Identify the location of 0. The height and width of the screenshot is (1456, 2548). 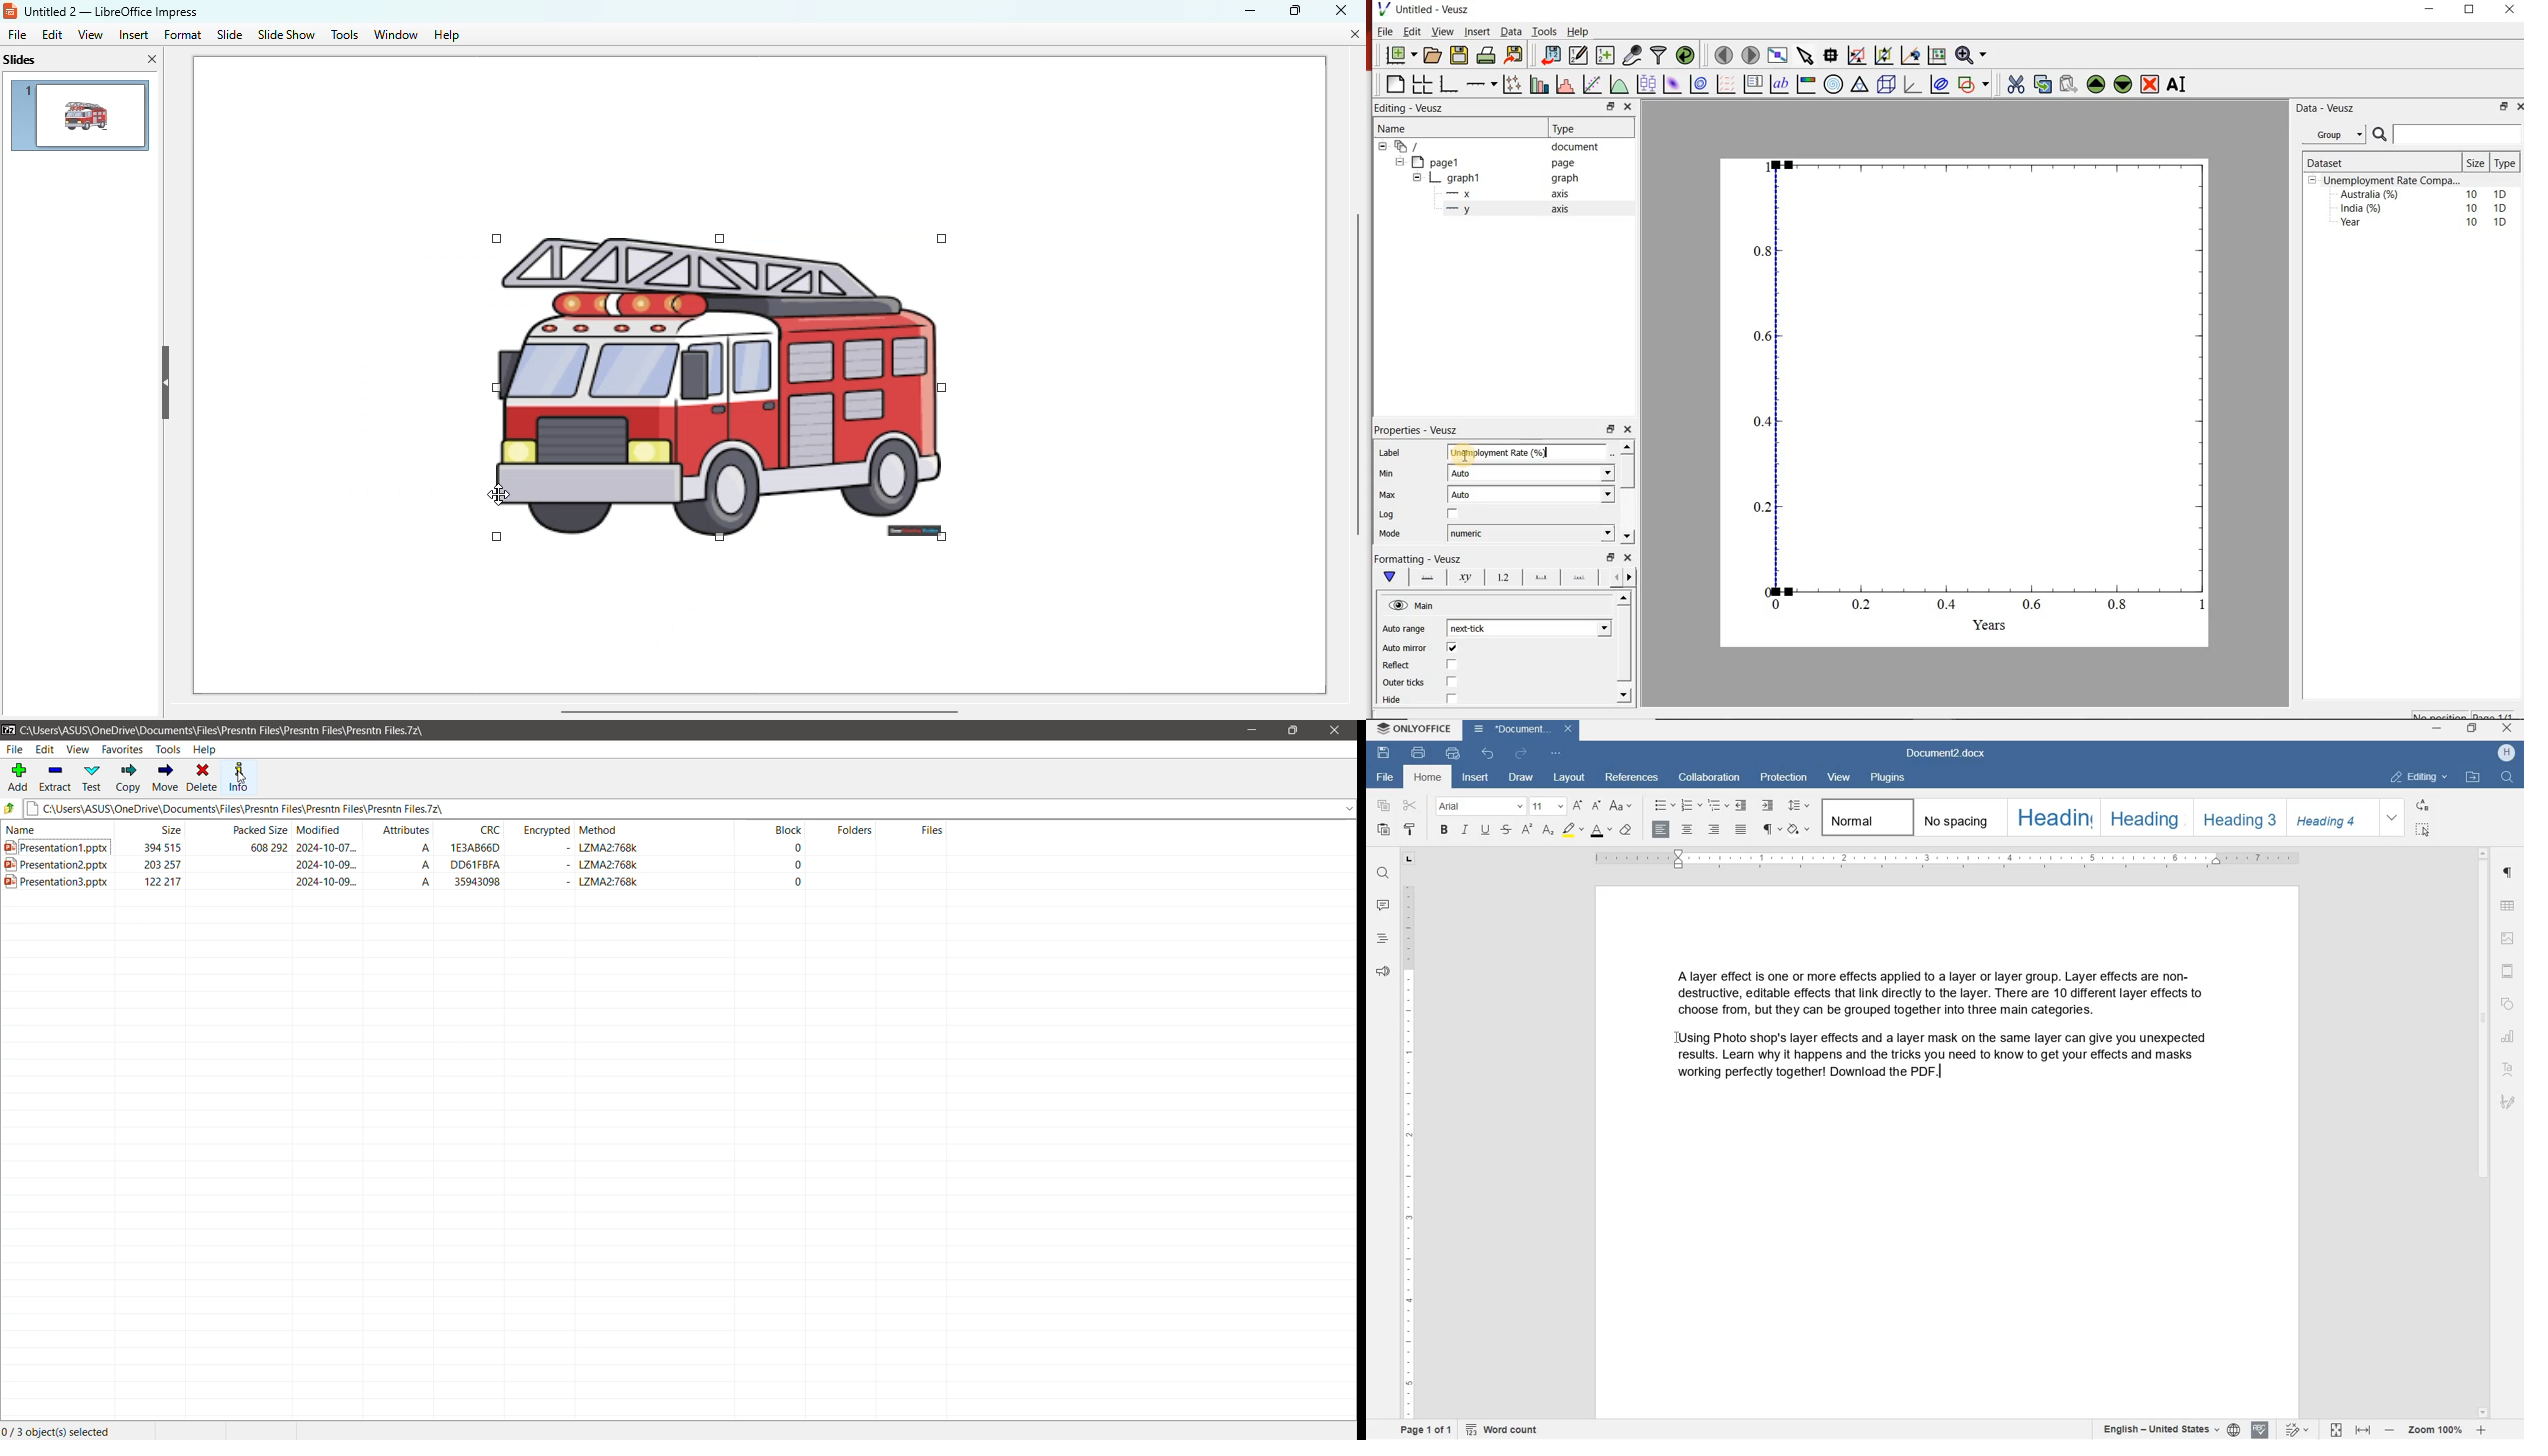
(796, 866).